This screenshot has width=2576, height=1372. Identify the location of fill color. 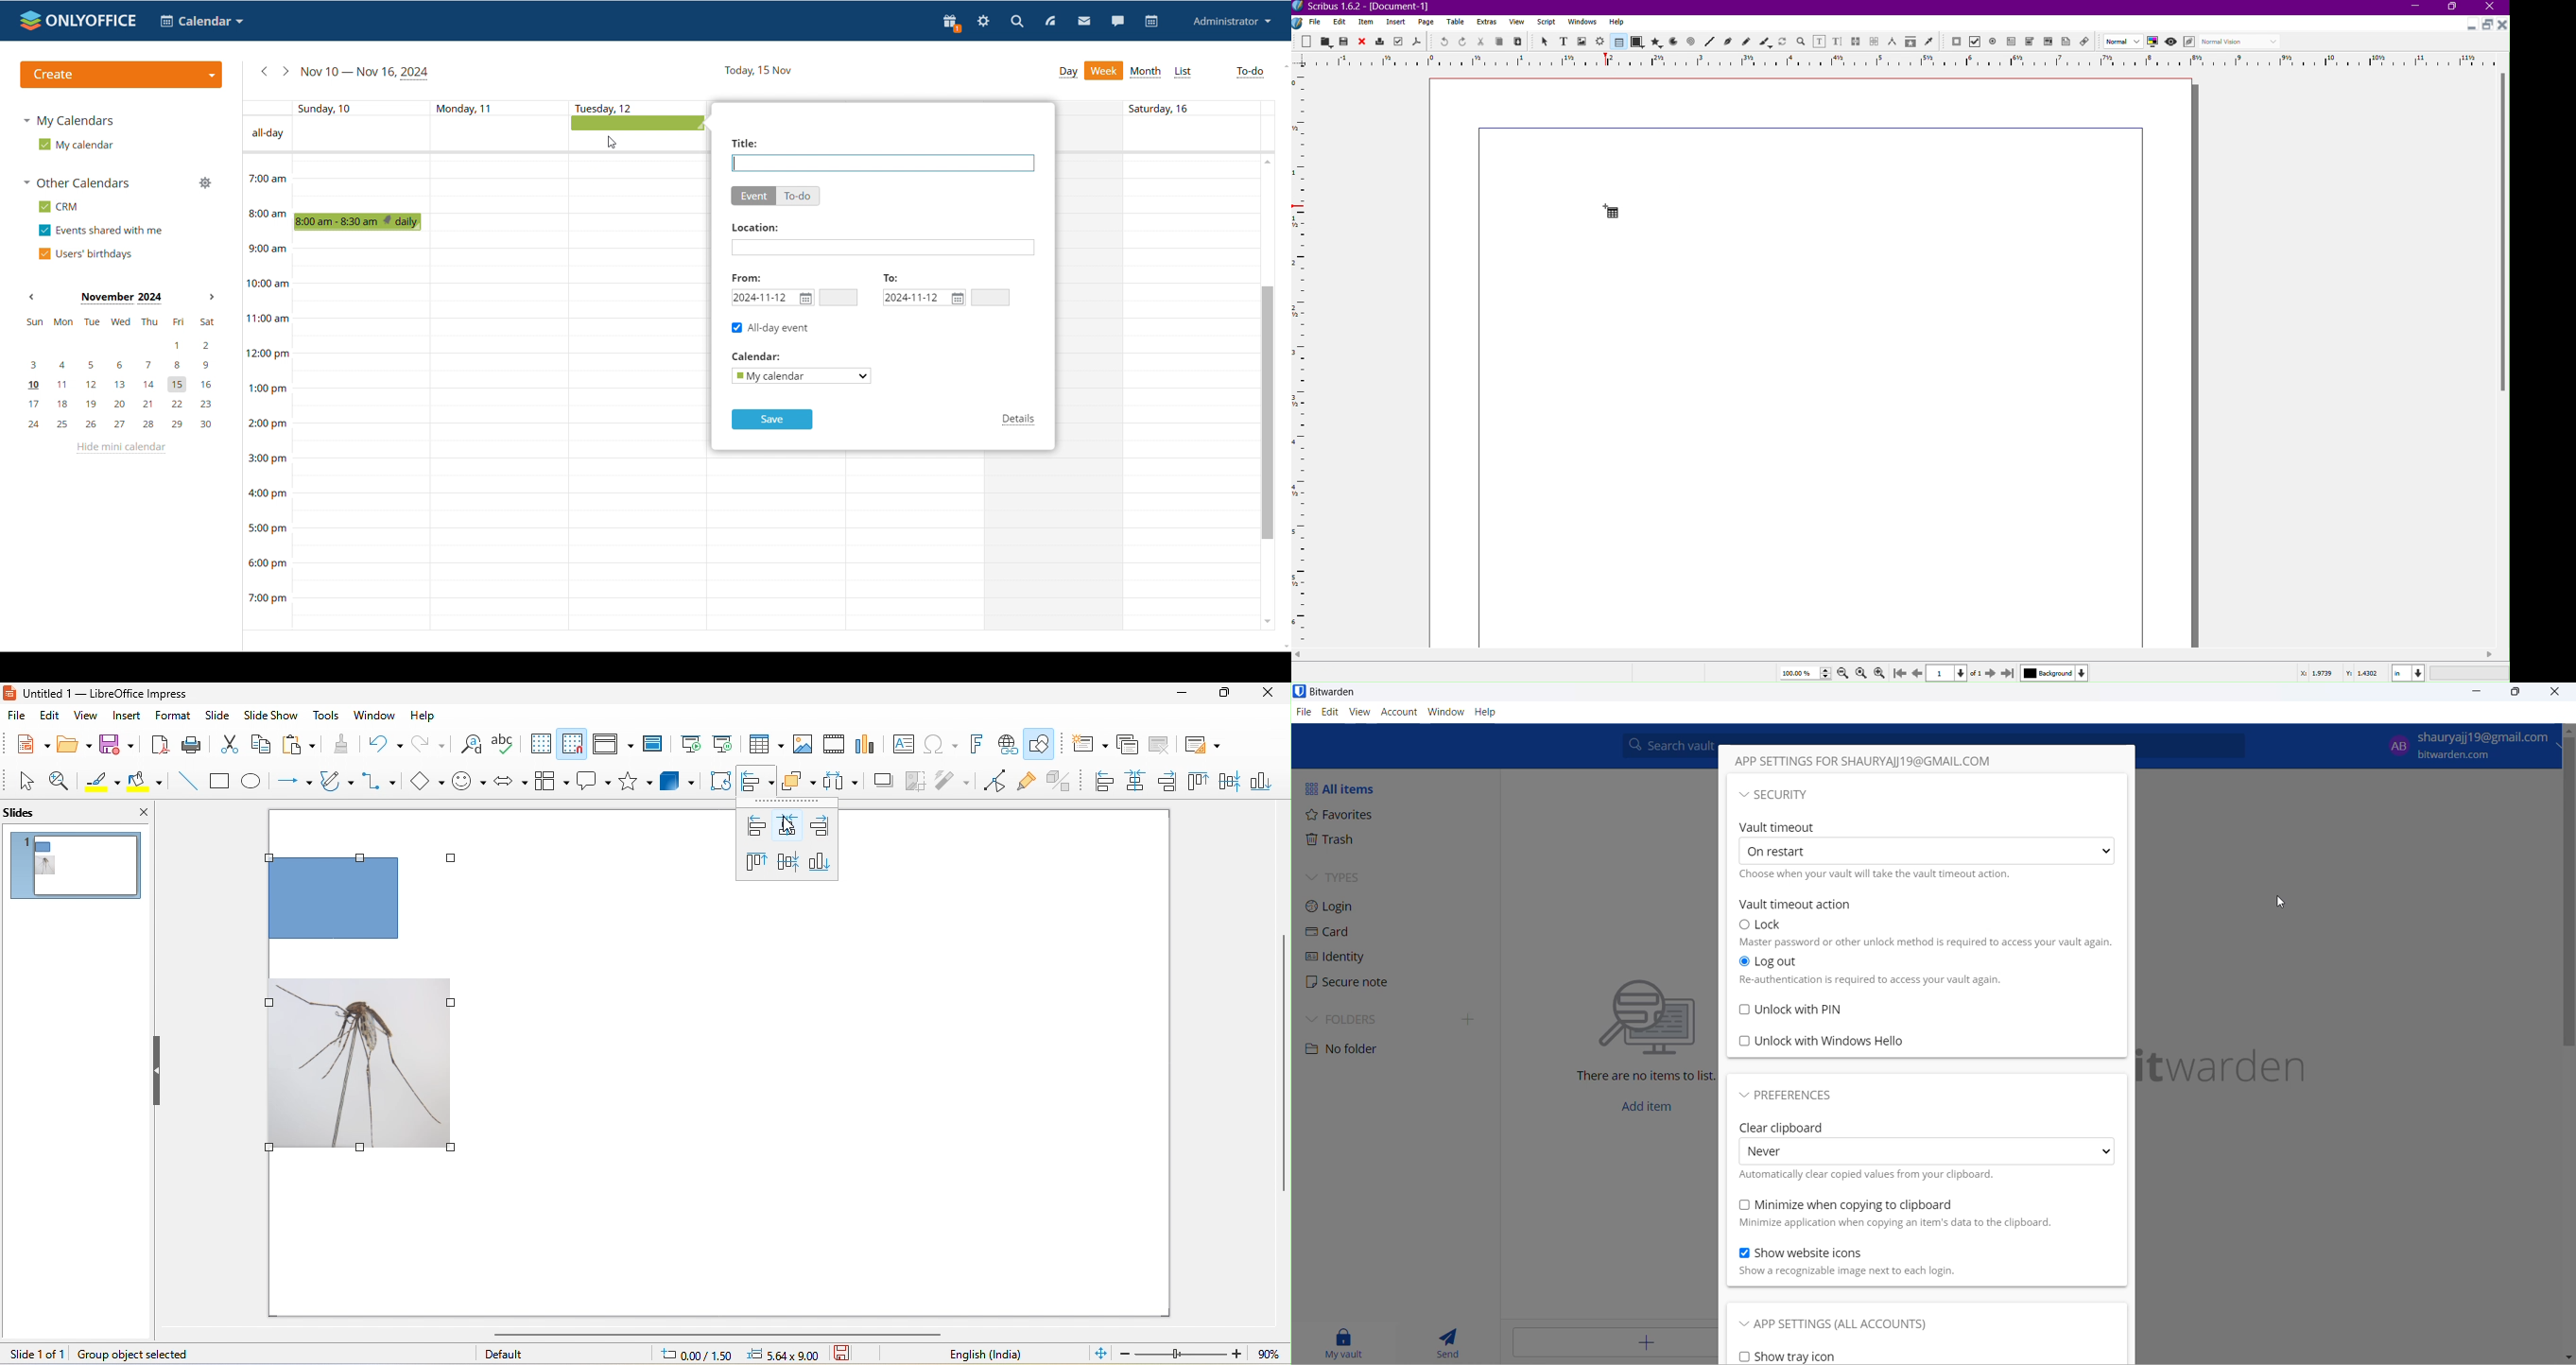
(149, 782).